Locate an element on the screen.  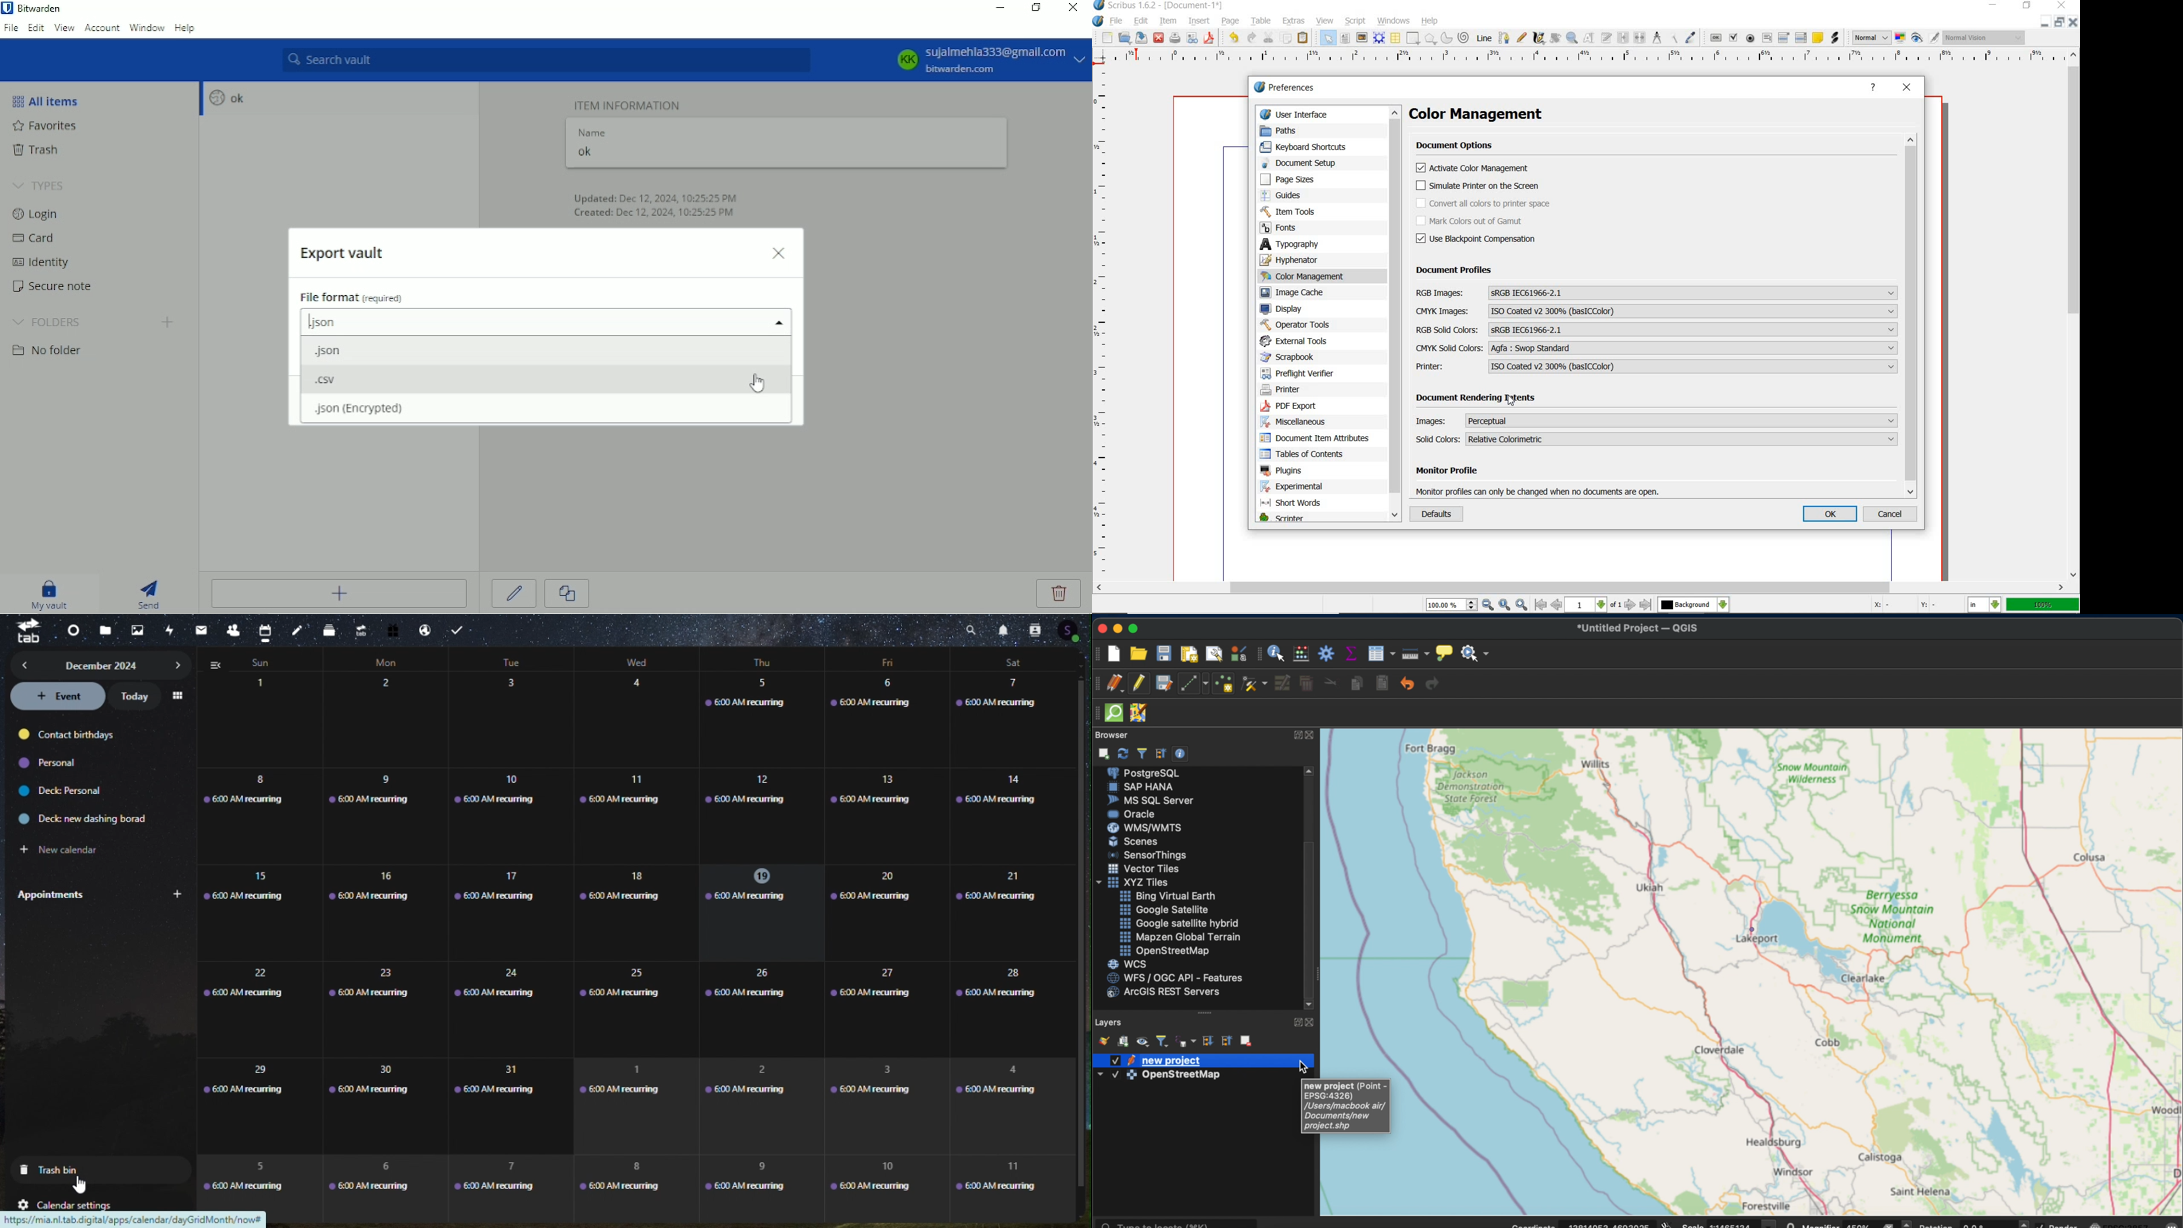
image cache is located at coordinates (1305, 293).